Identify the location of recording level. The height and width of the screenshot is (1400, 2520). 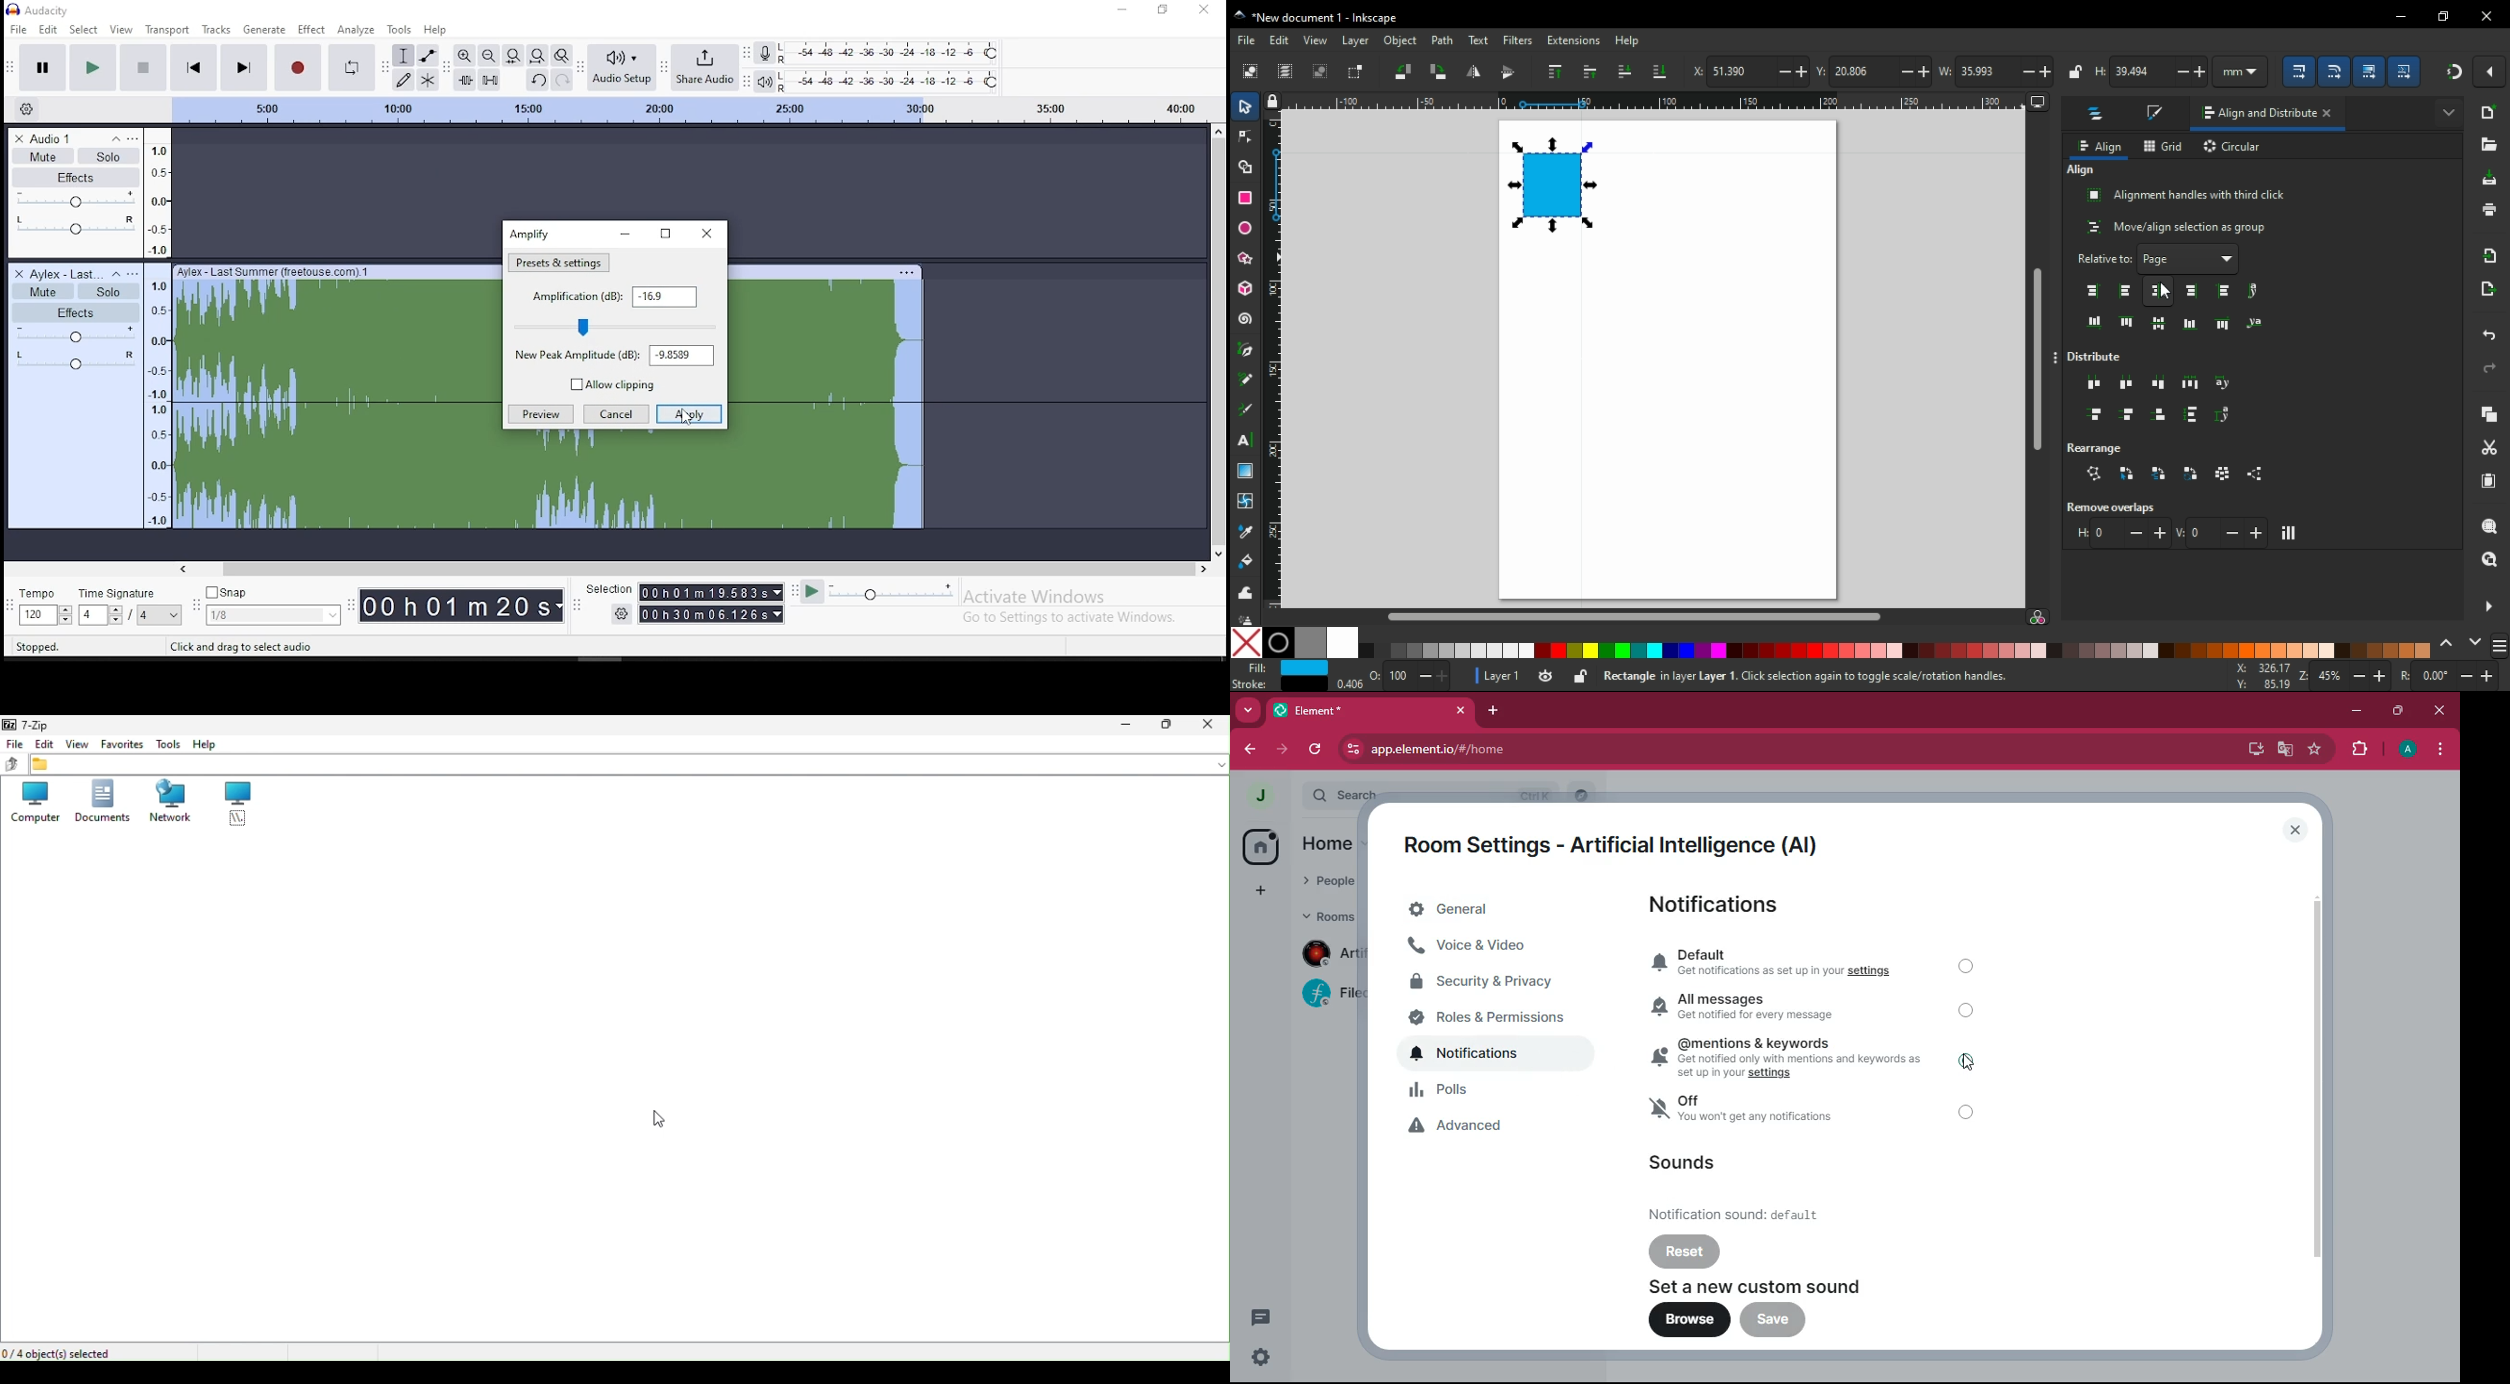
(891, 53).